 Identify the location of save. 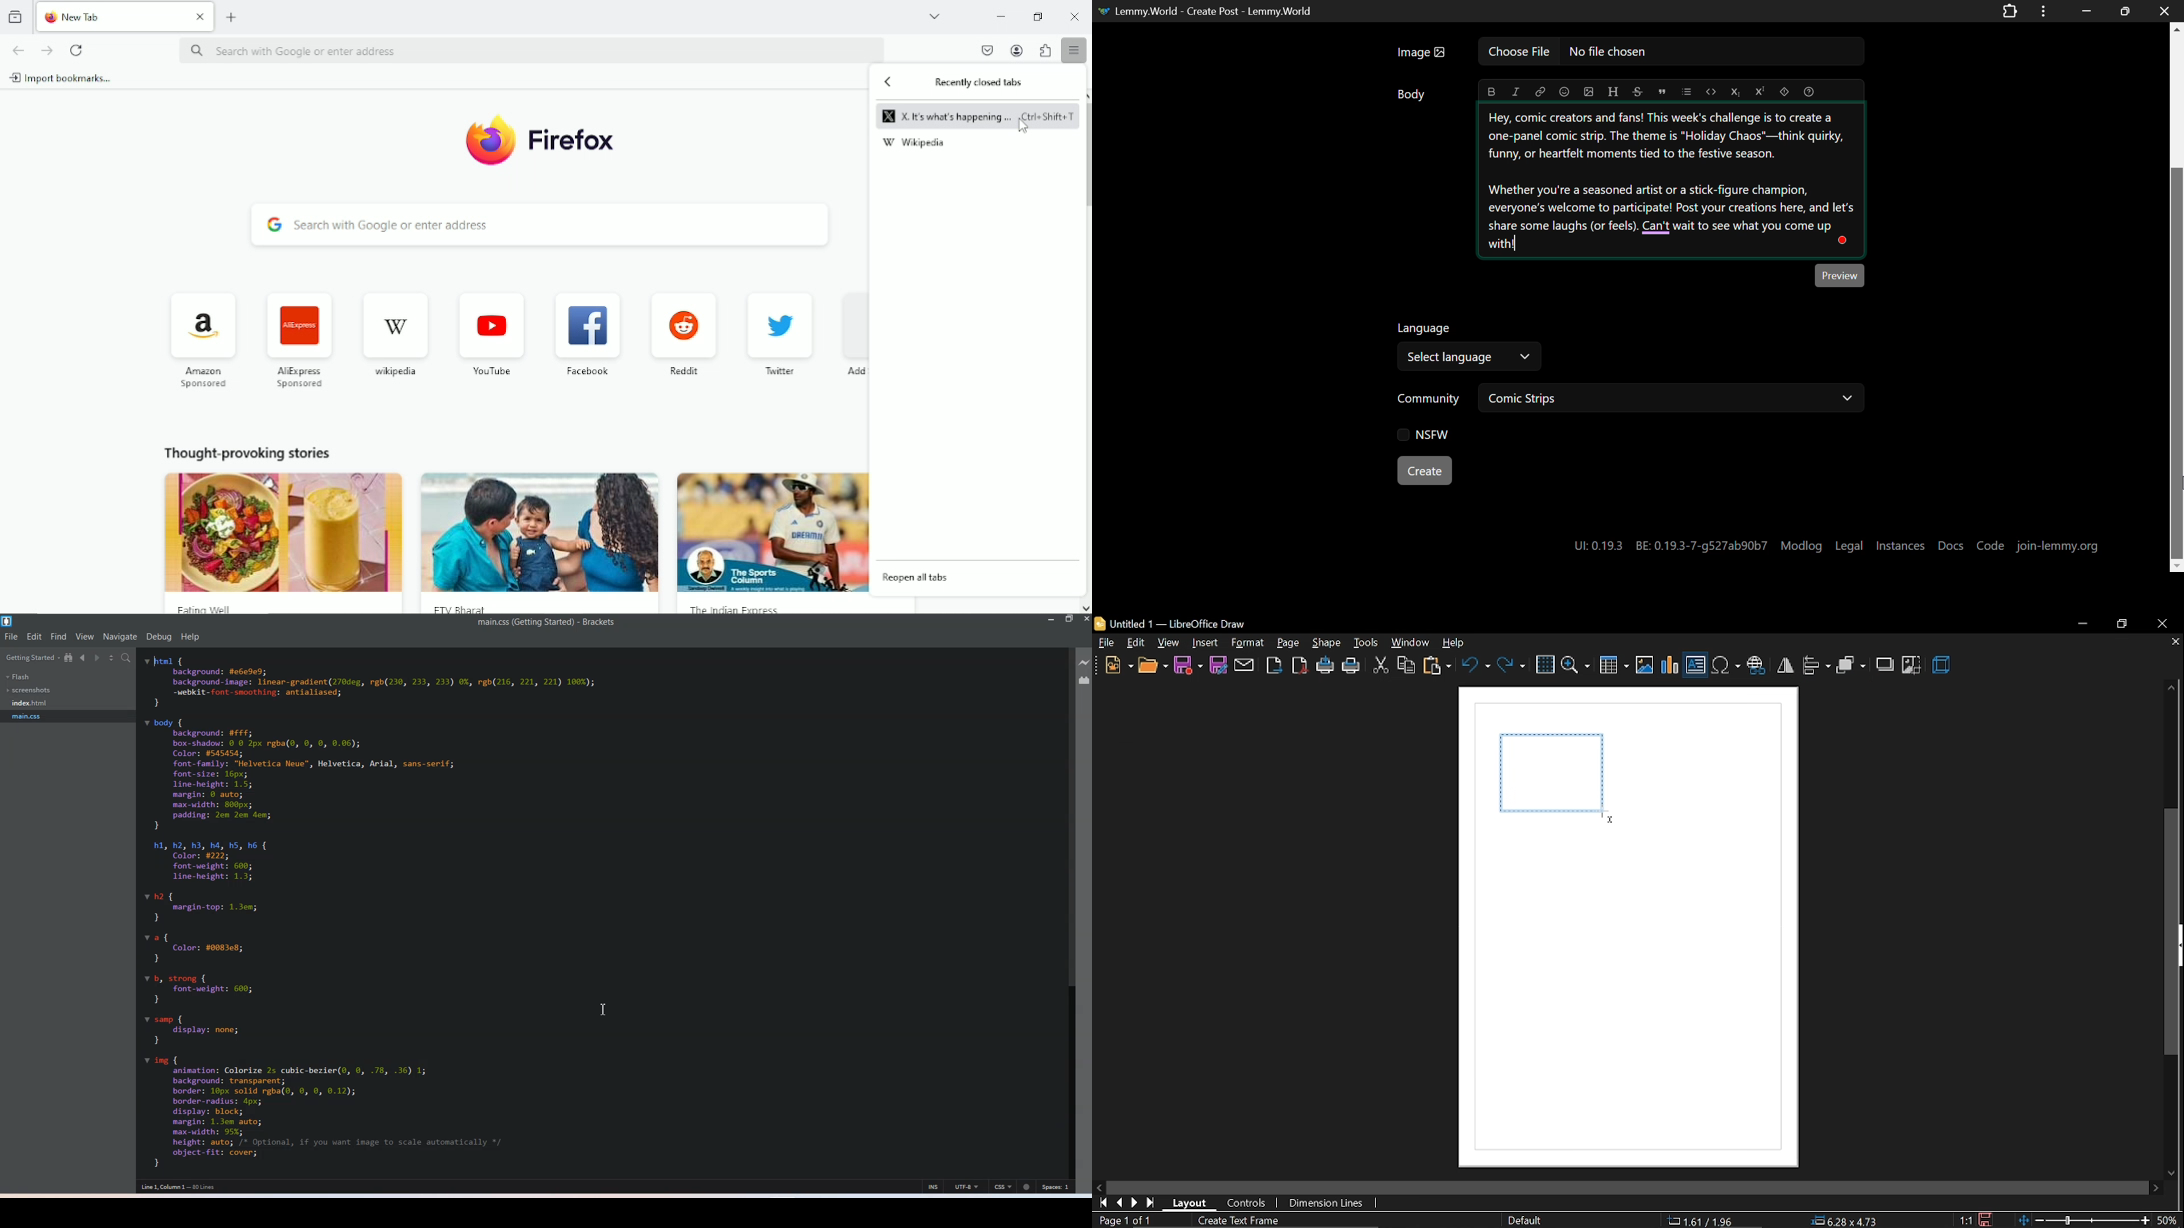
(1188, 664).